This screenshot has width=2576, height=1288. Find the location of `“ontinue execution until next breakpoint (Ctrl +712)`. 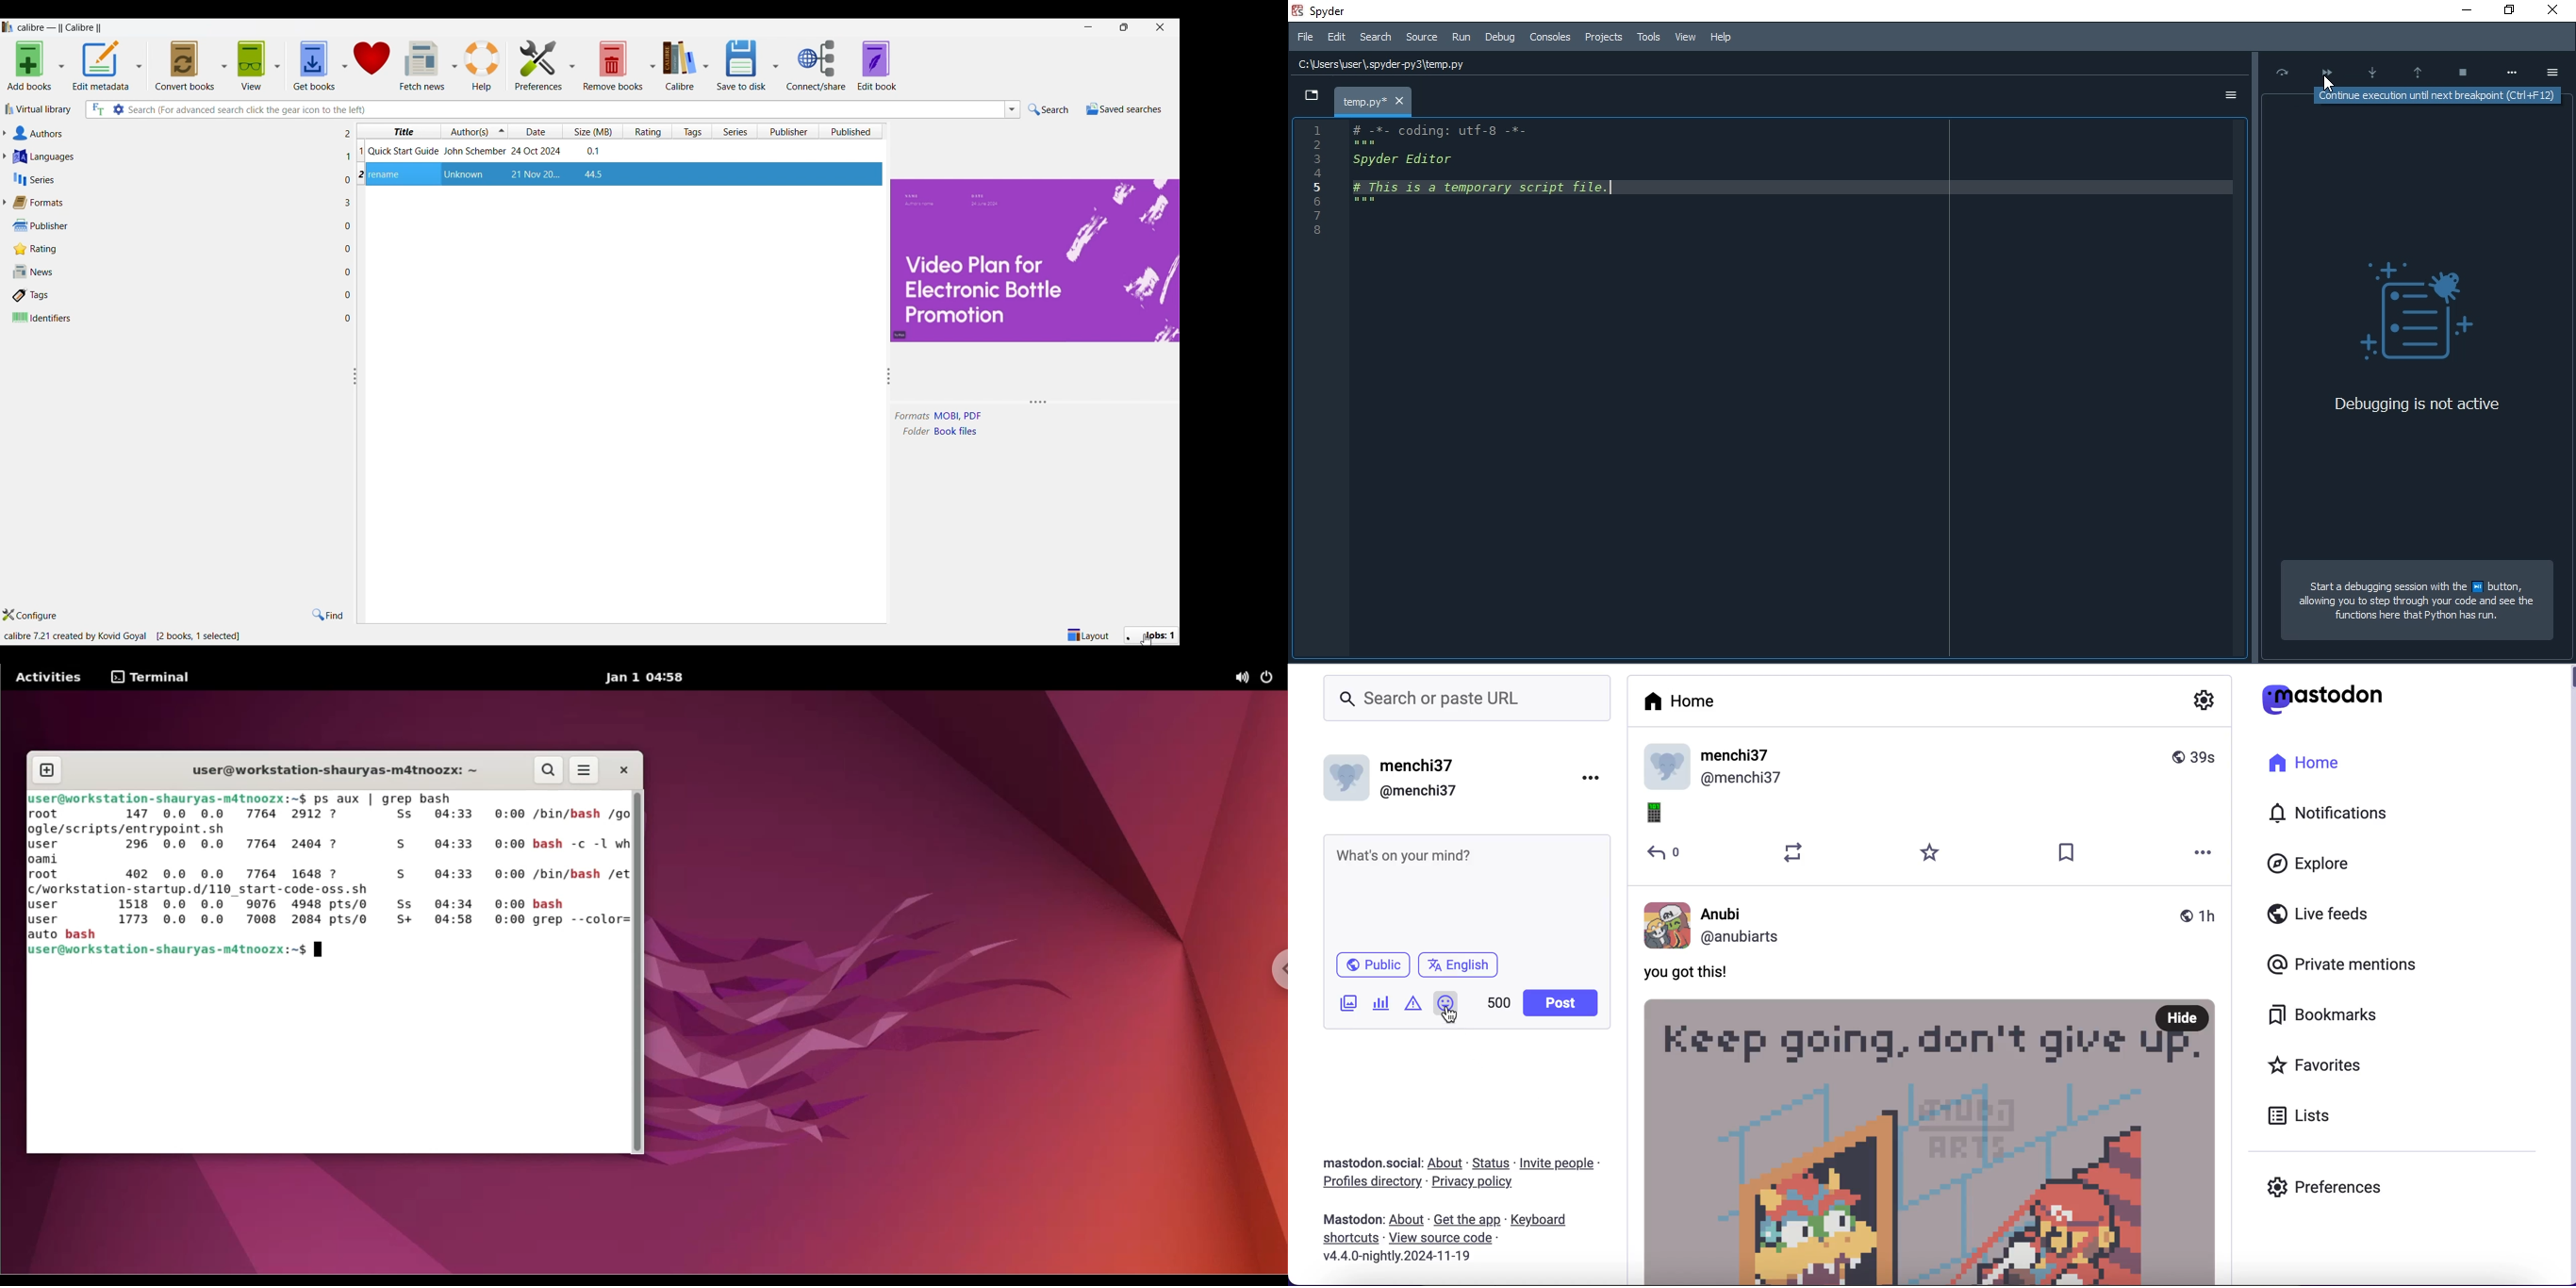

“ontinue execution until next breakpoint (Ctrl +712) is located at coordinates (2434, 96).